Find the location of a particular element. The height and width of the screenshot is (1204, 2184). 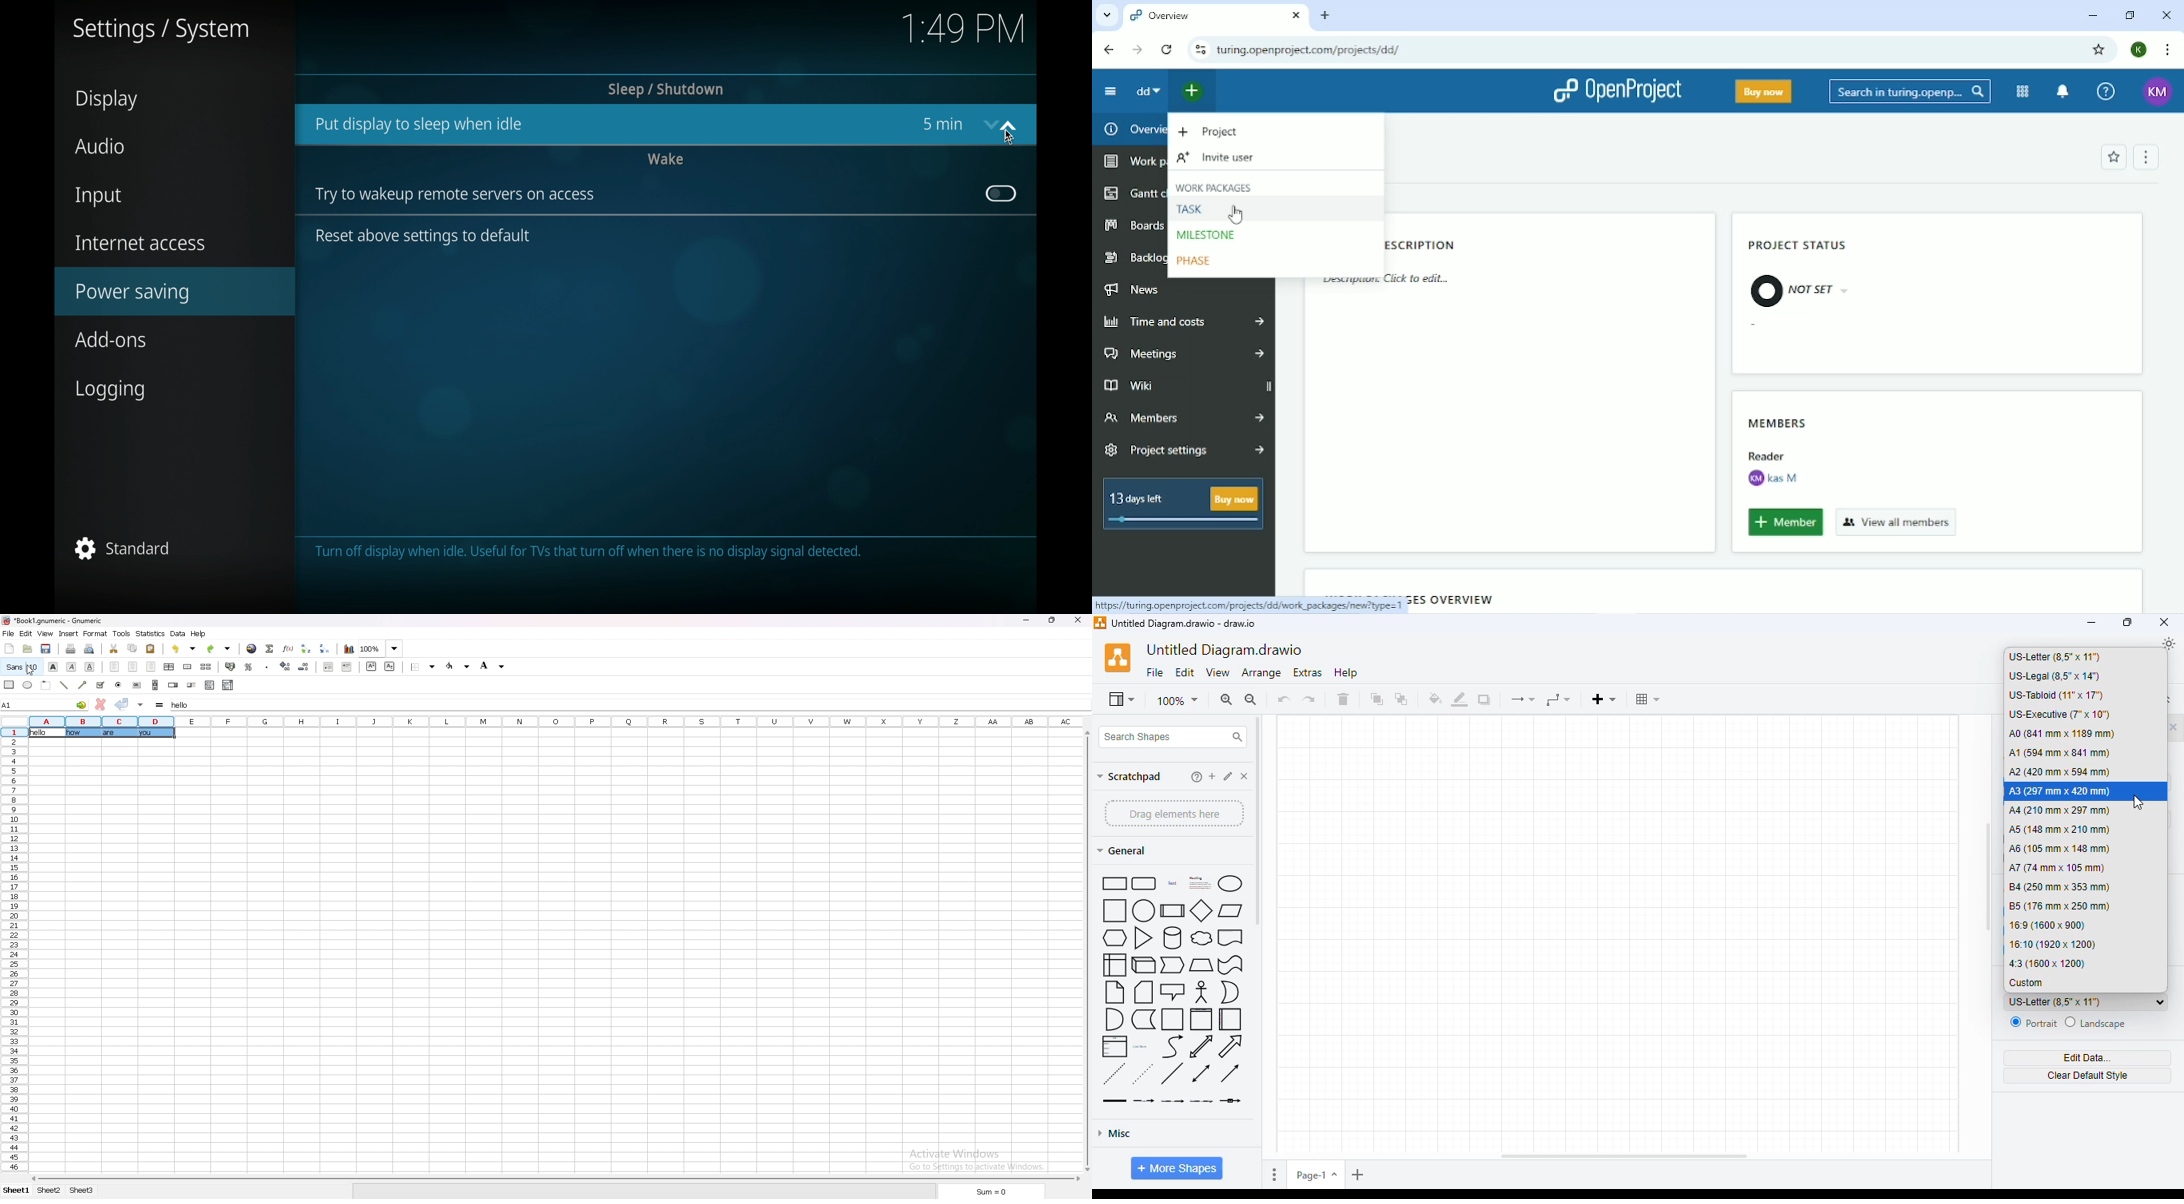

file name is located at coordinates (53, 620).